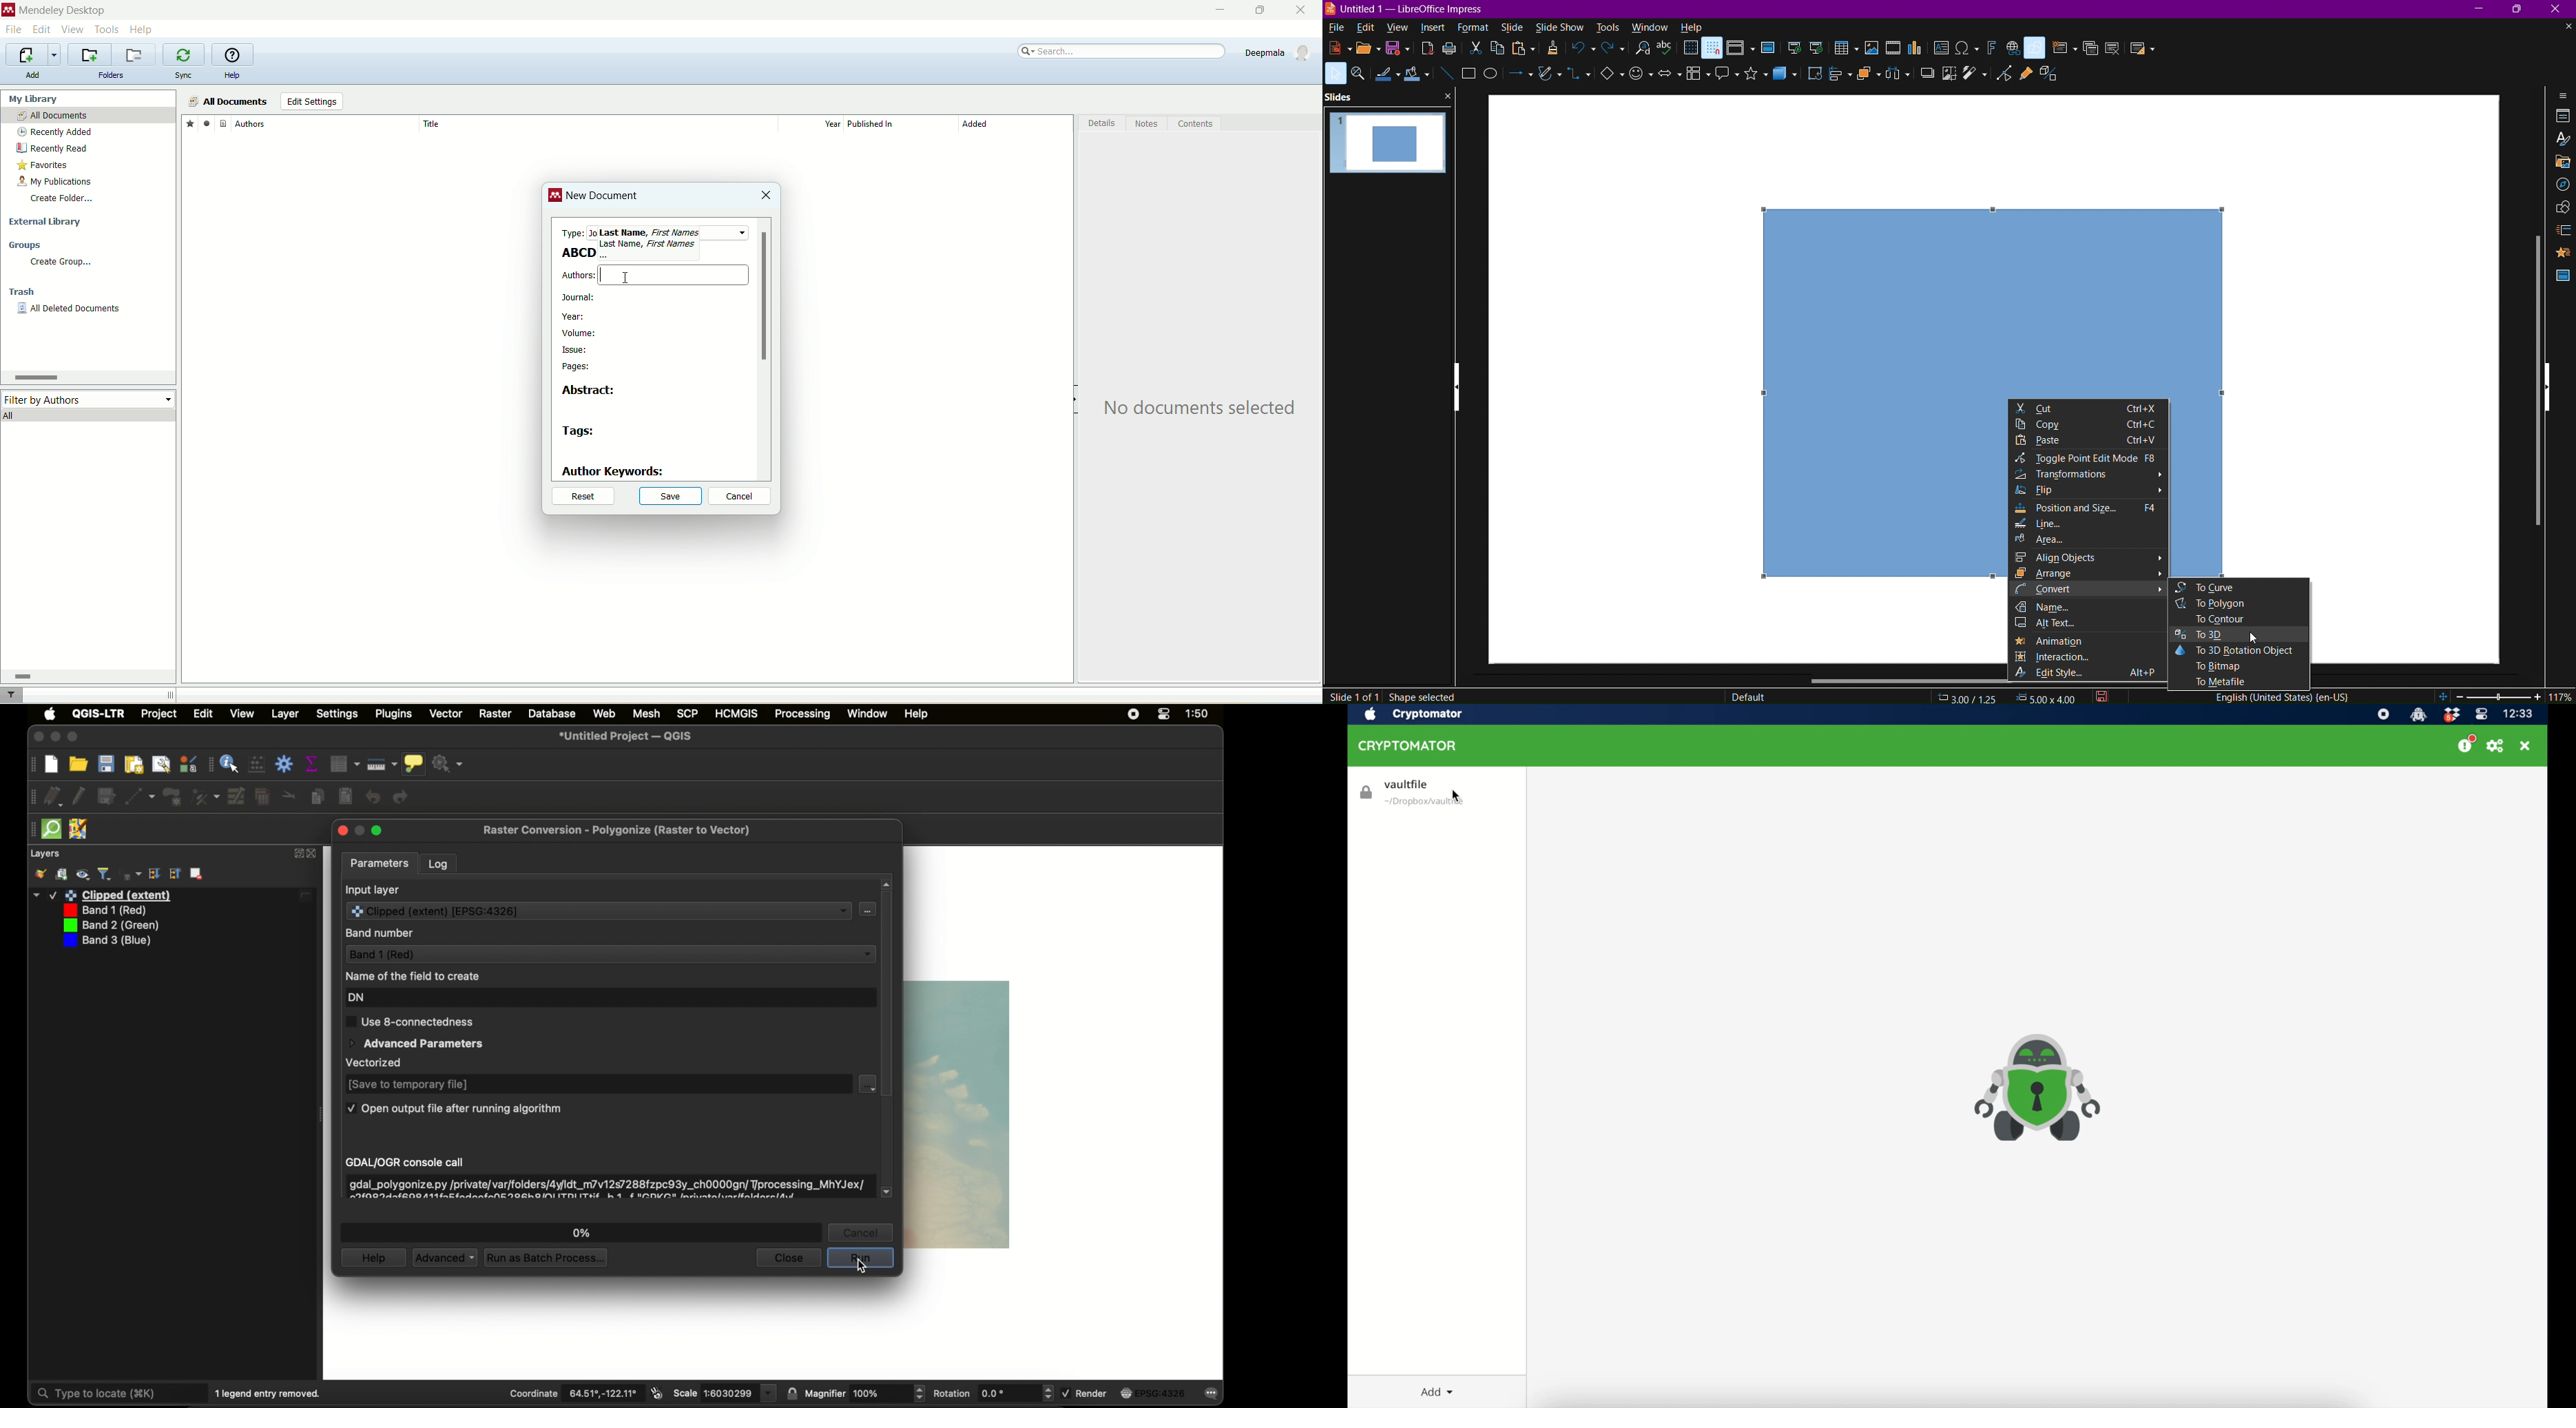  Describe the element at coordinates (2090, 678) in the screenshot. I see `Edit Style` at that location.